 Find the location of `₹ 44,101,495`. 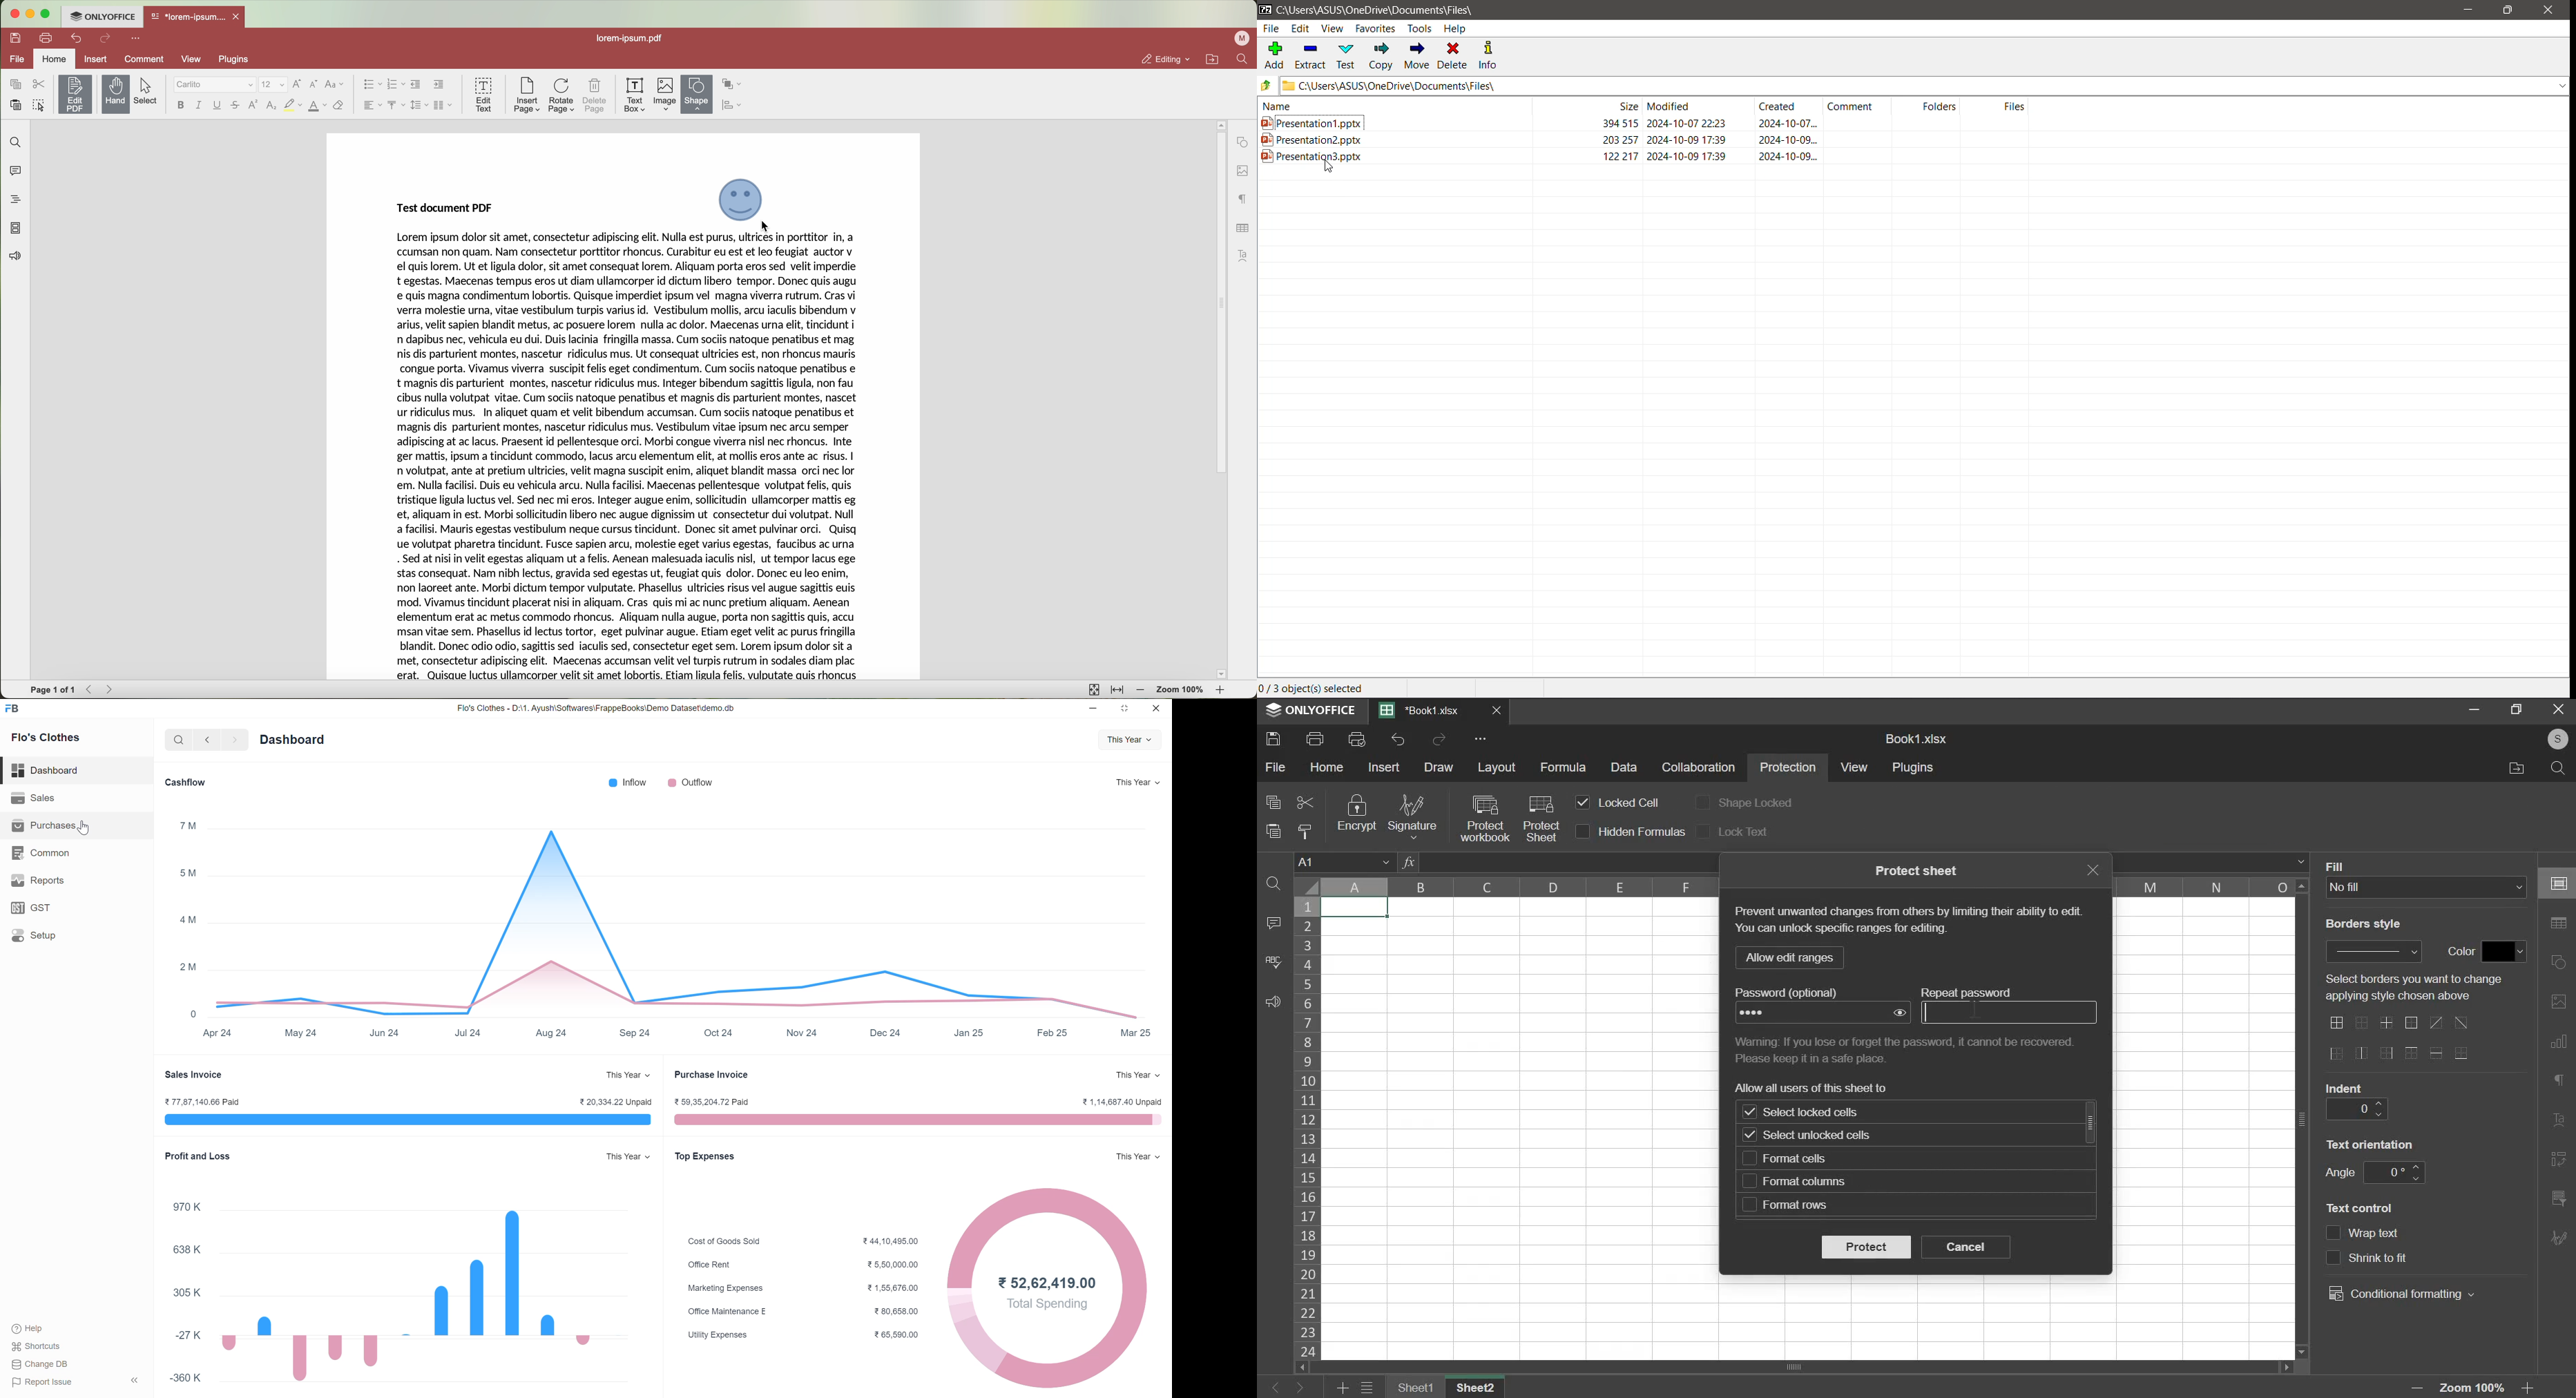

₹ 44,101,495 is located at coordinates (891, 1240).